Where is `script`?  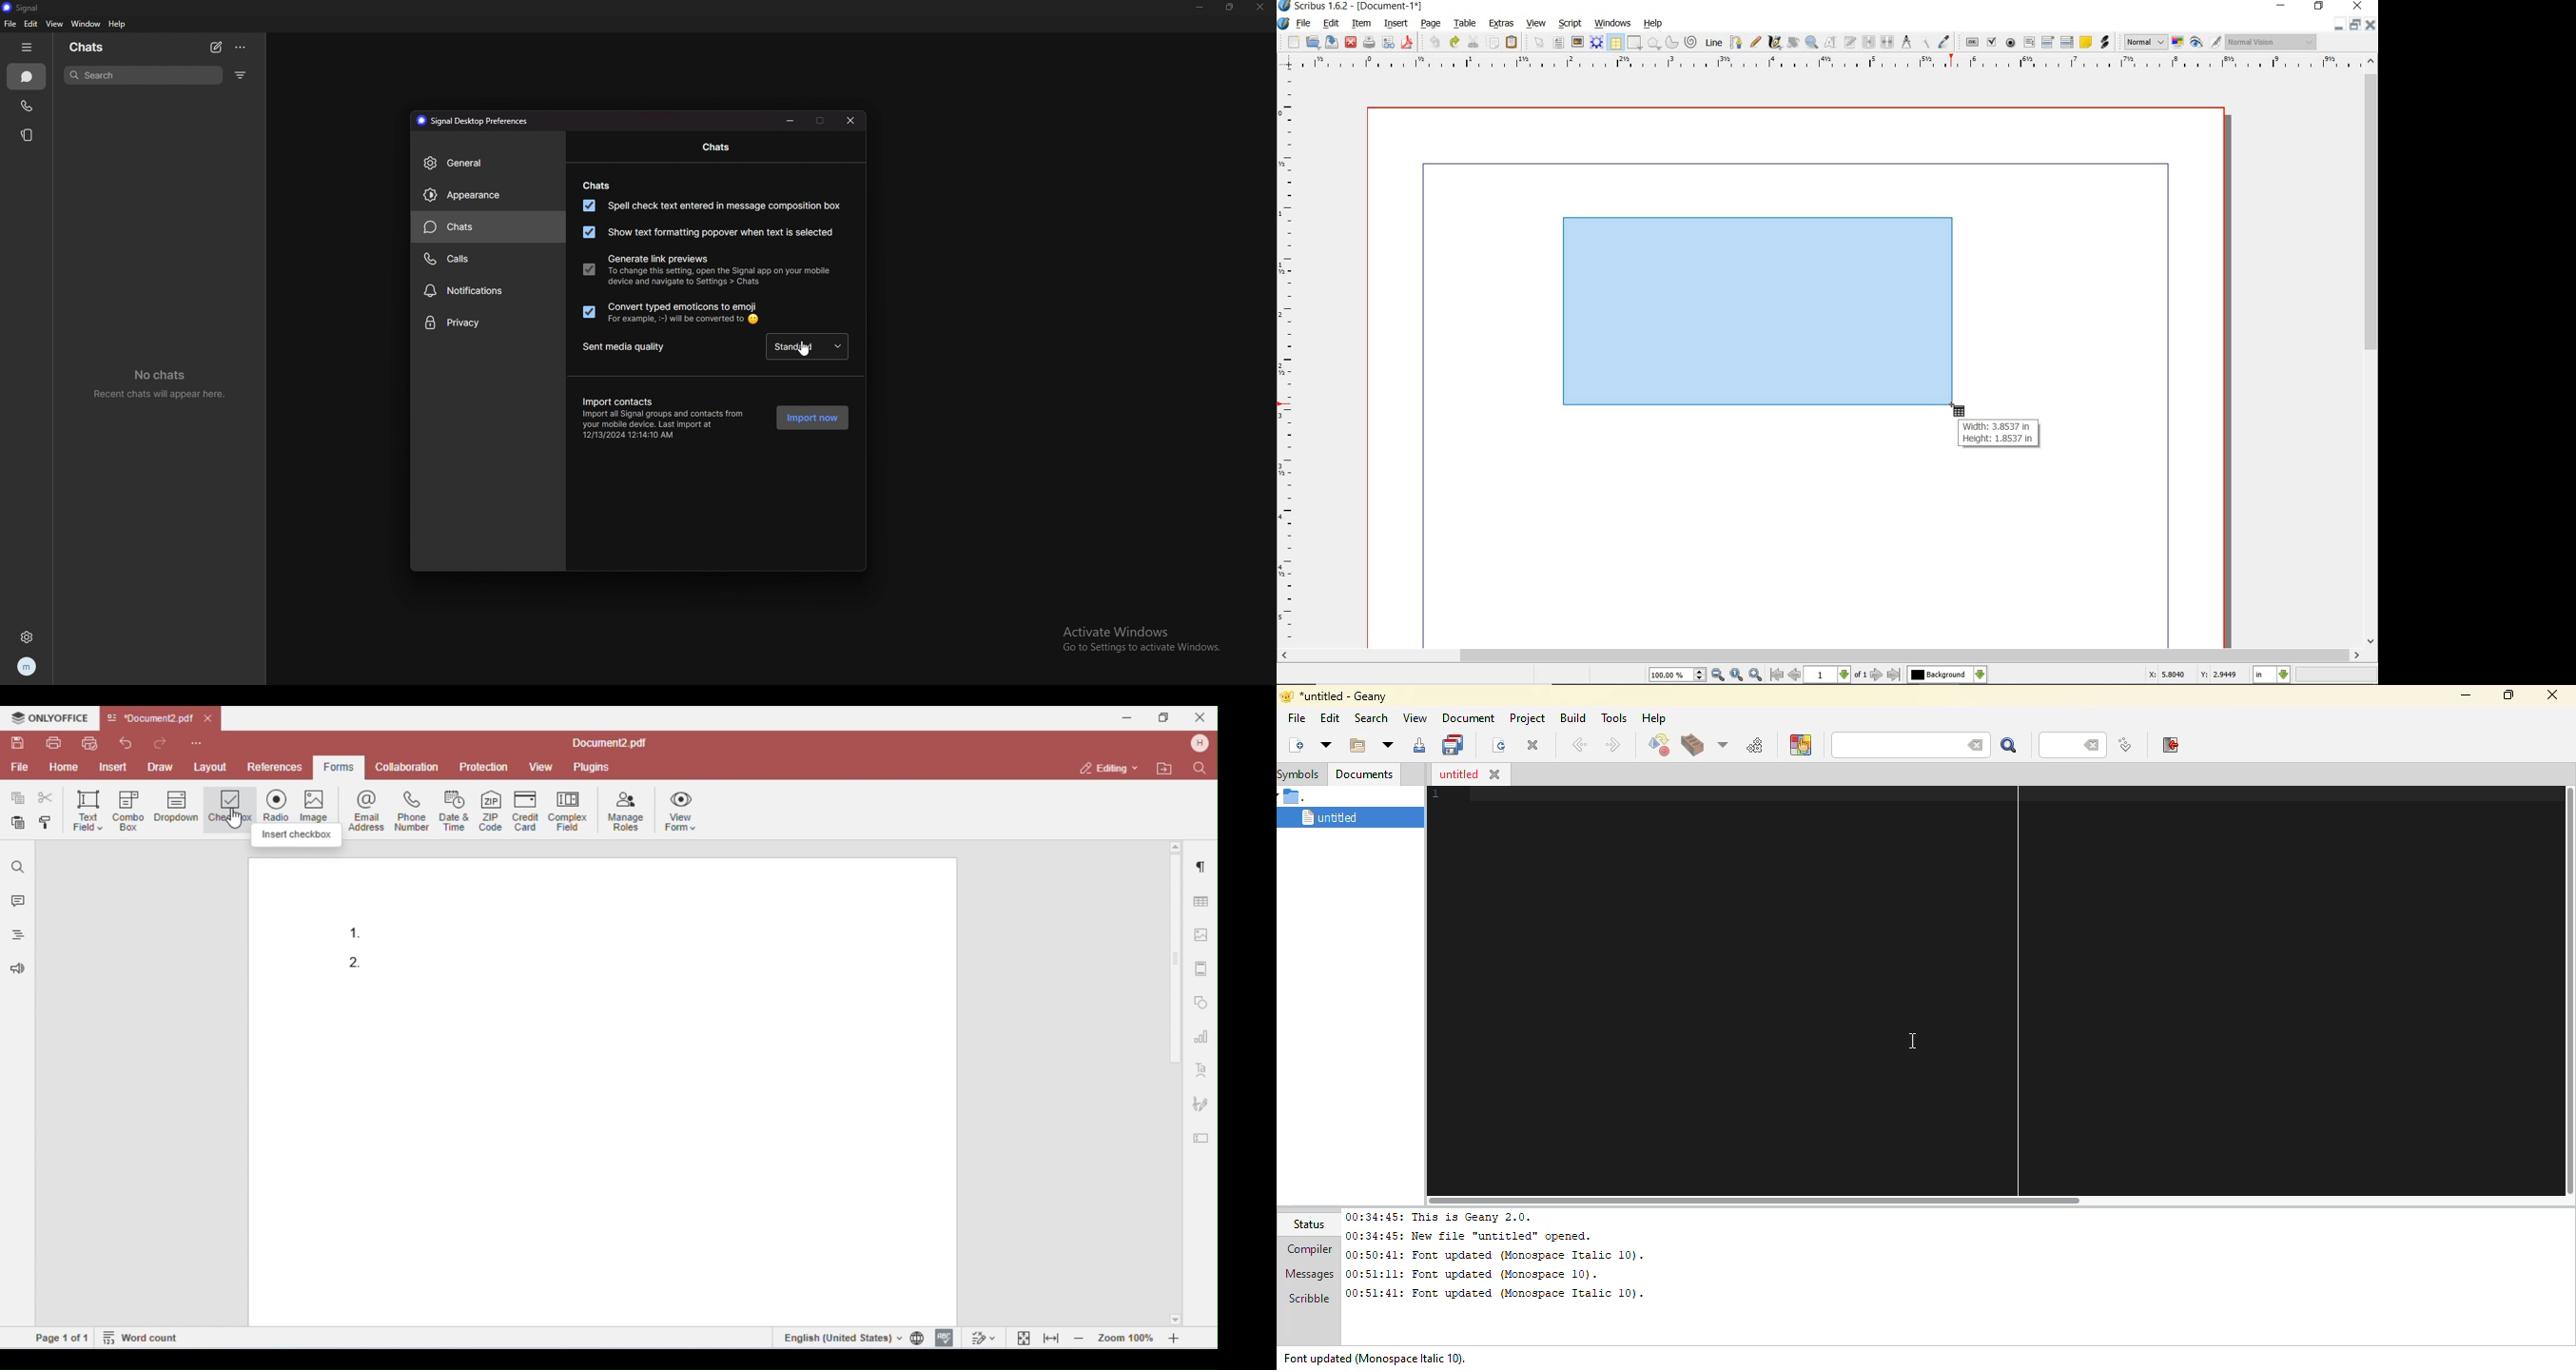 script is located at coordinates (1571, 24).